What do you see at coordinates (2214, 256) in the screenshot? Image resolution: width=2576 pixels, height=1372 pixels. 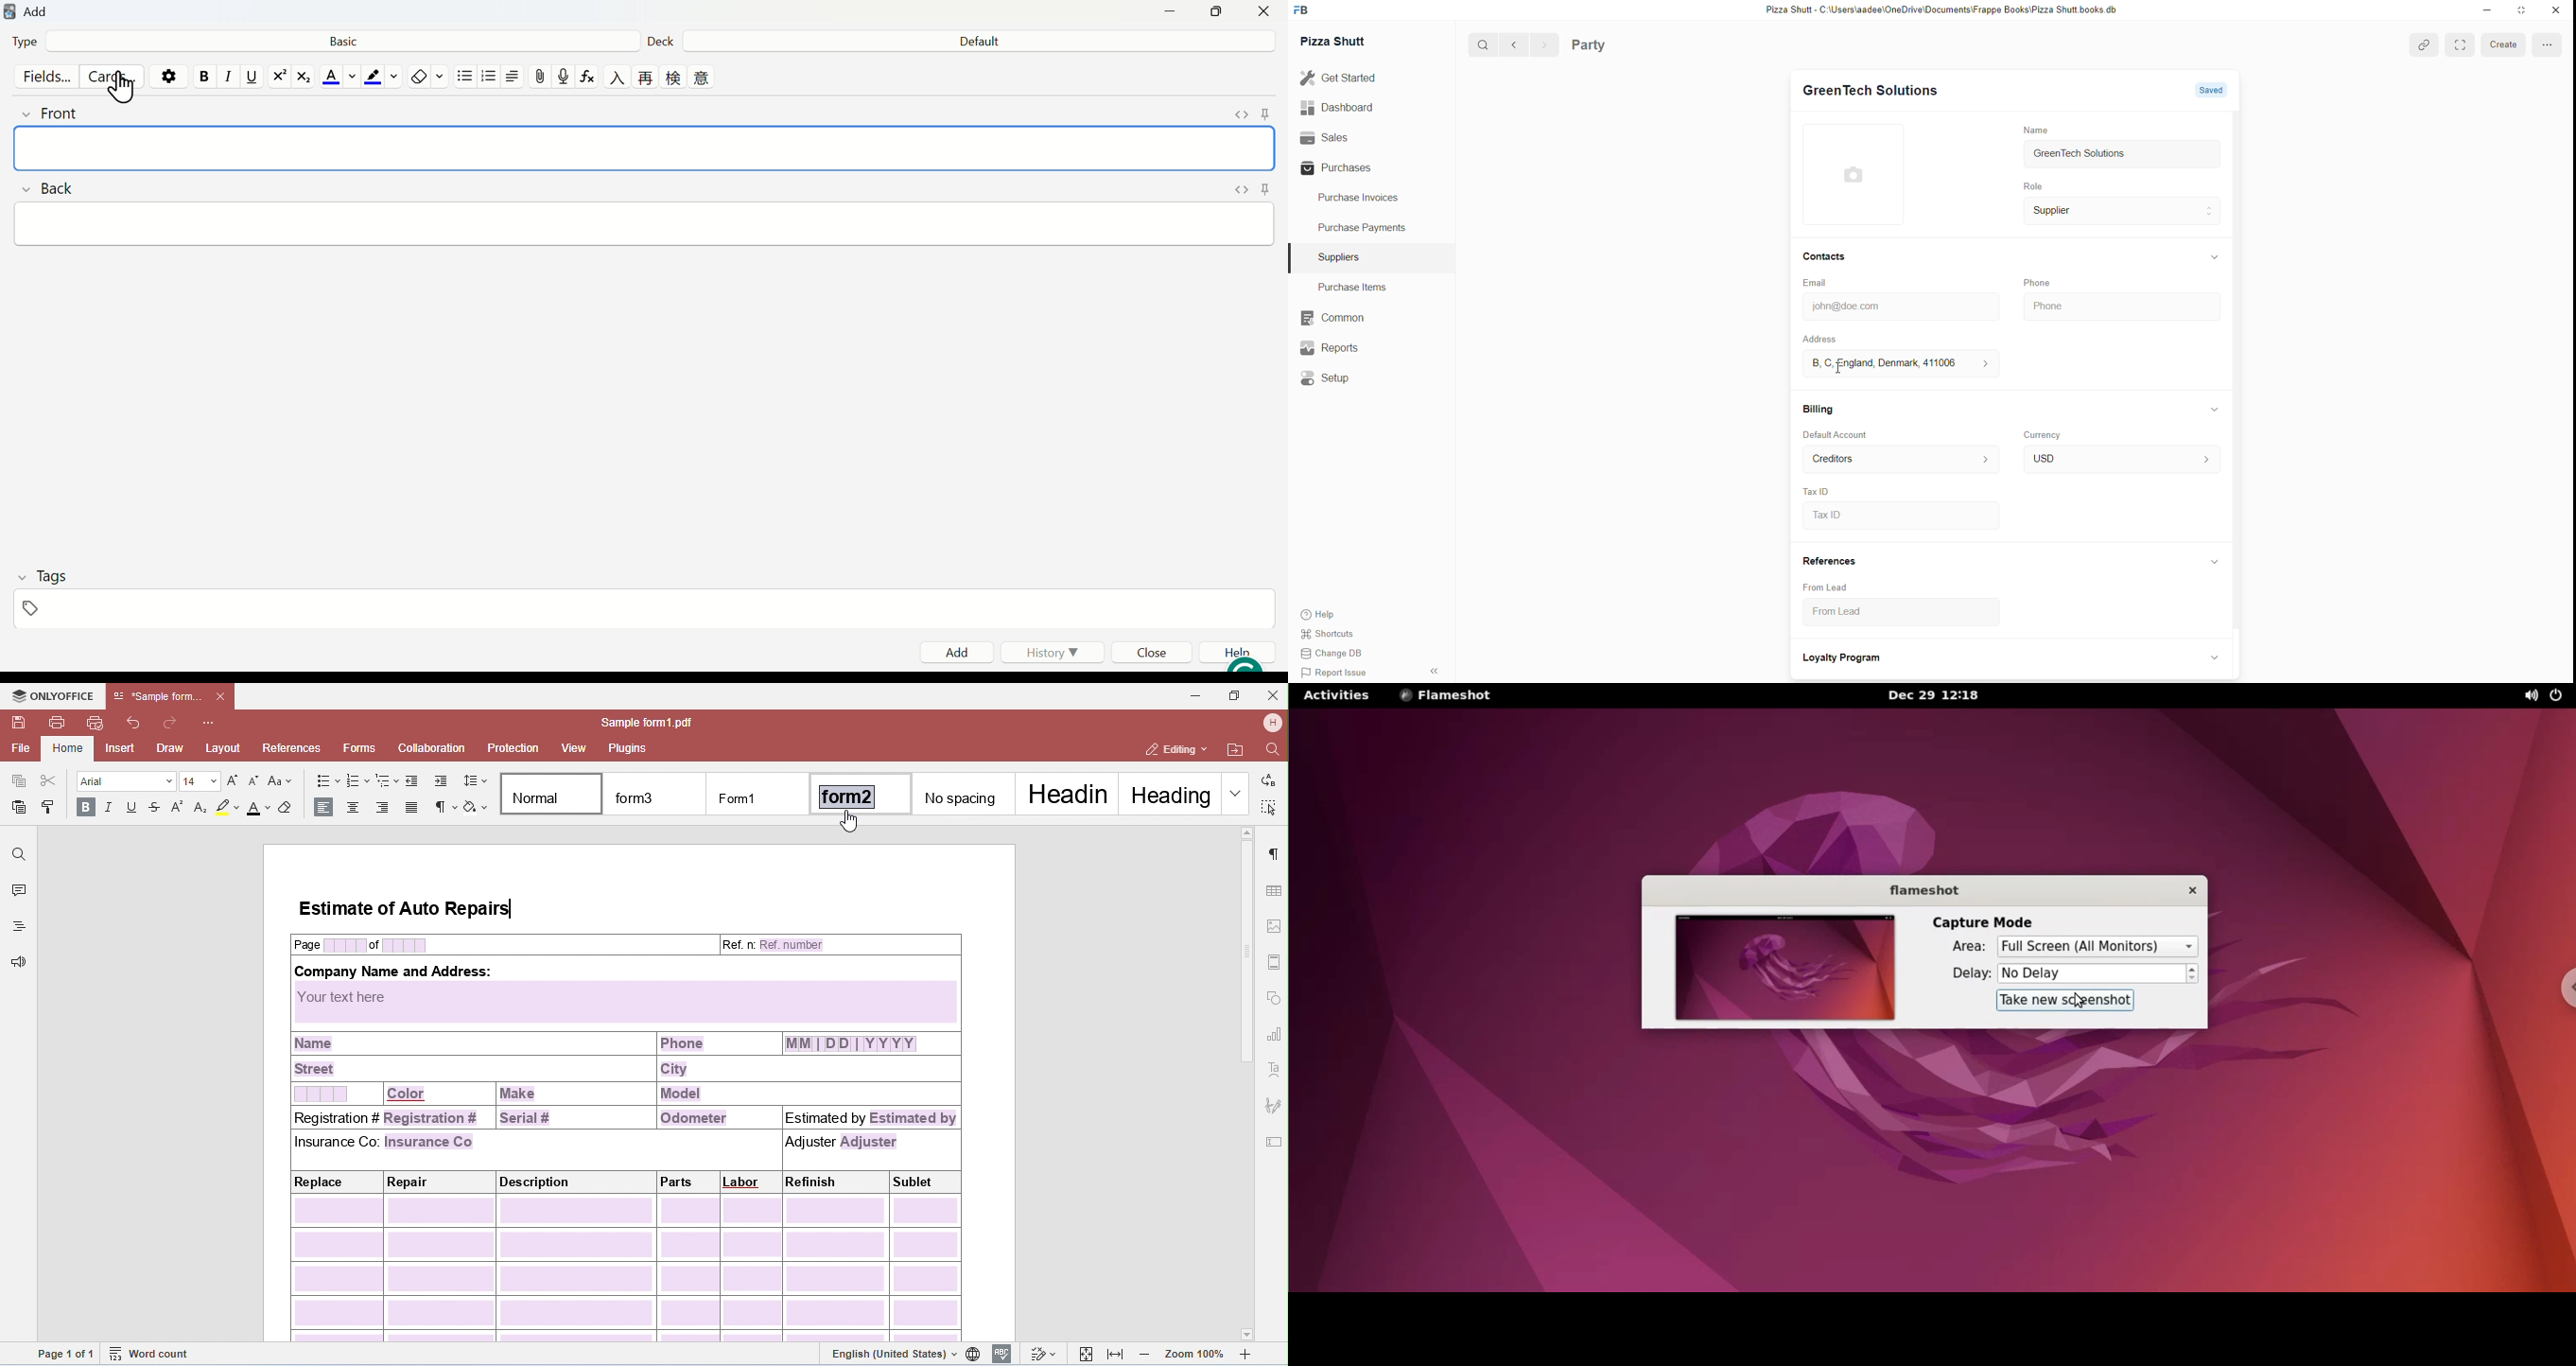 I see `hide` at bounding box center [2214, 256].